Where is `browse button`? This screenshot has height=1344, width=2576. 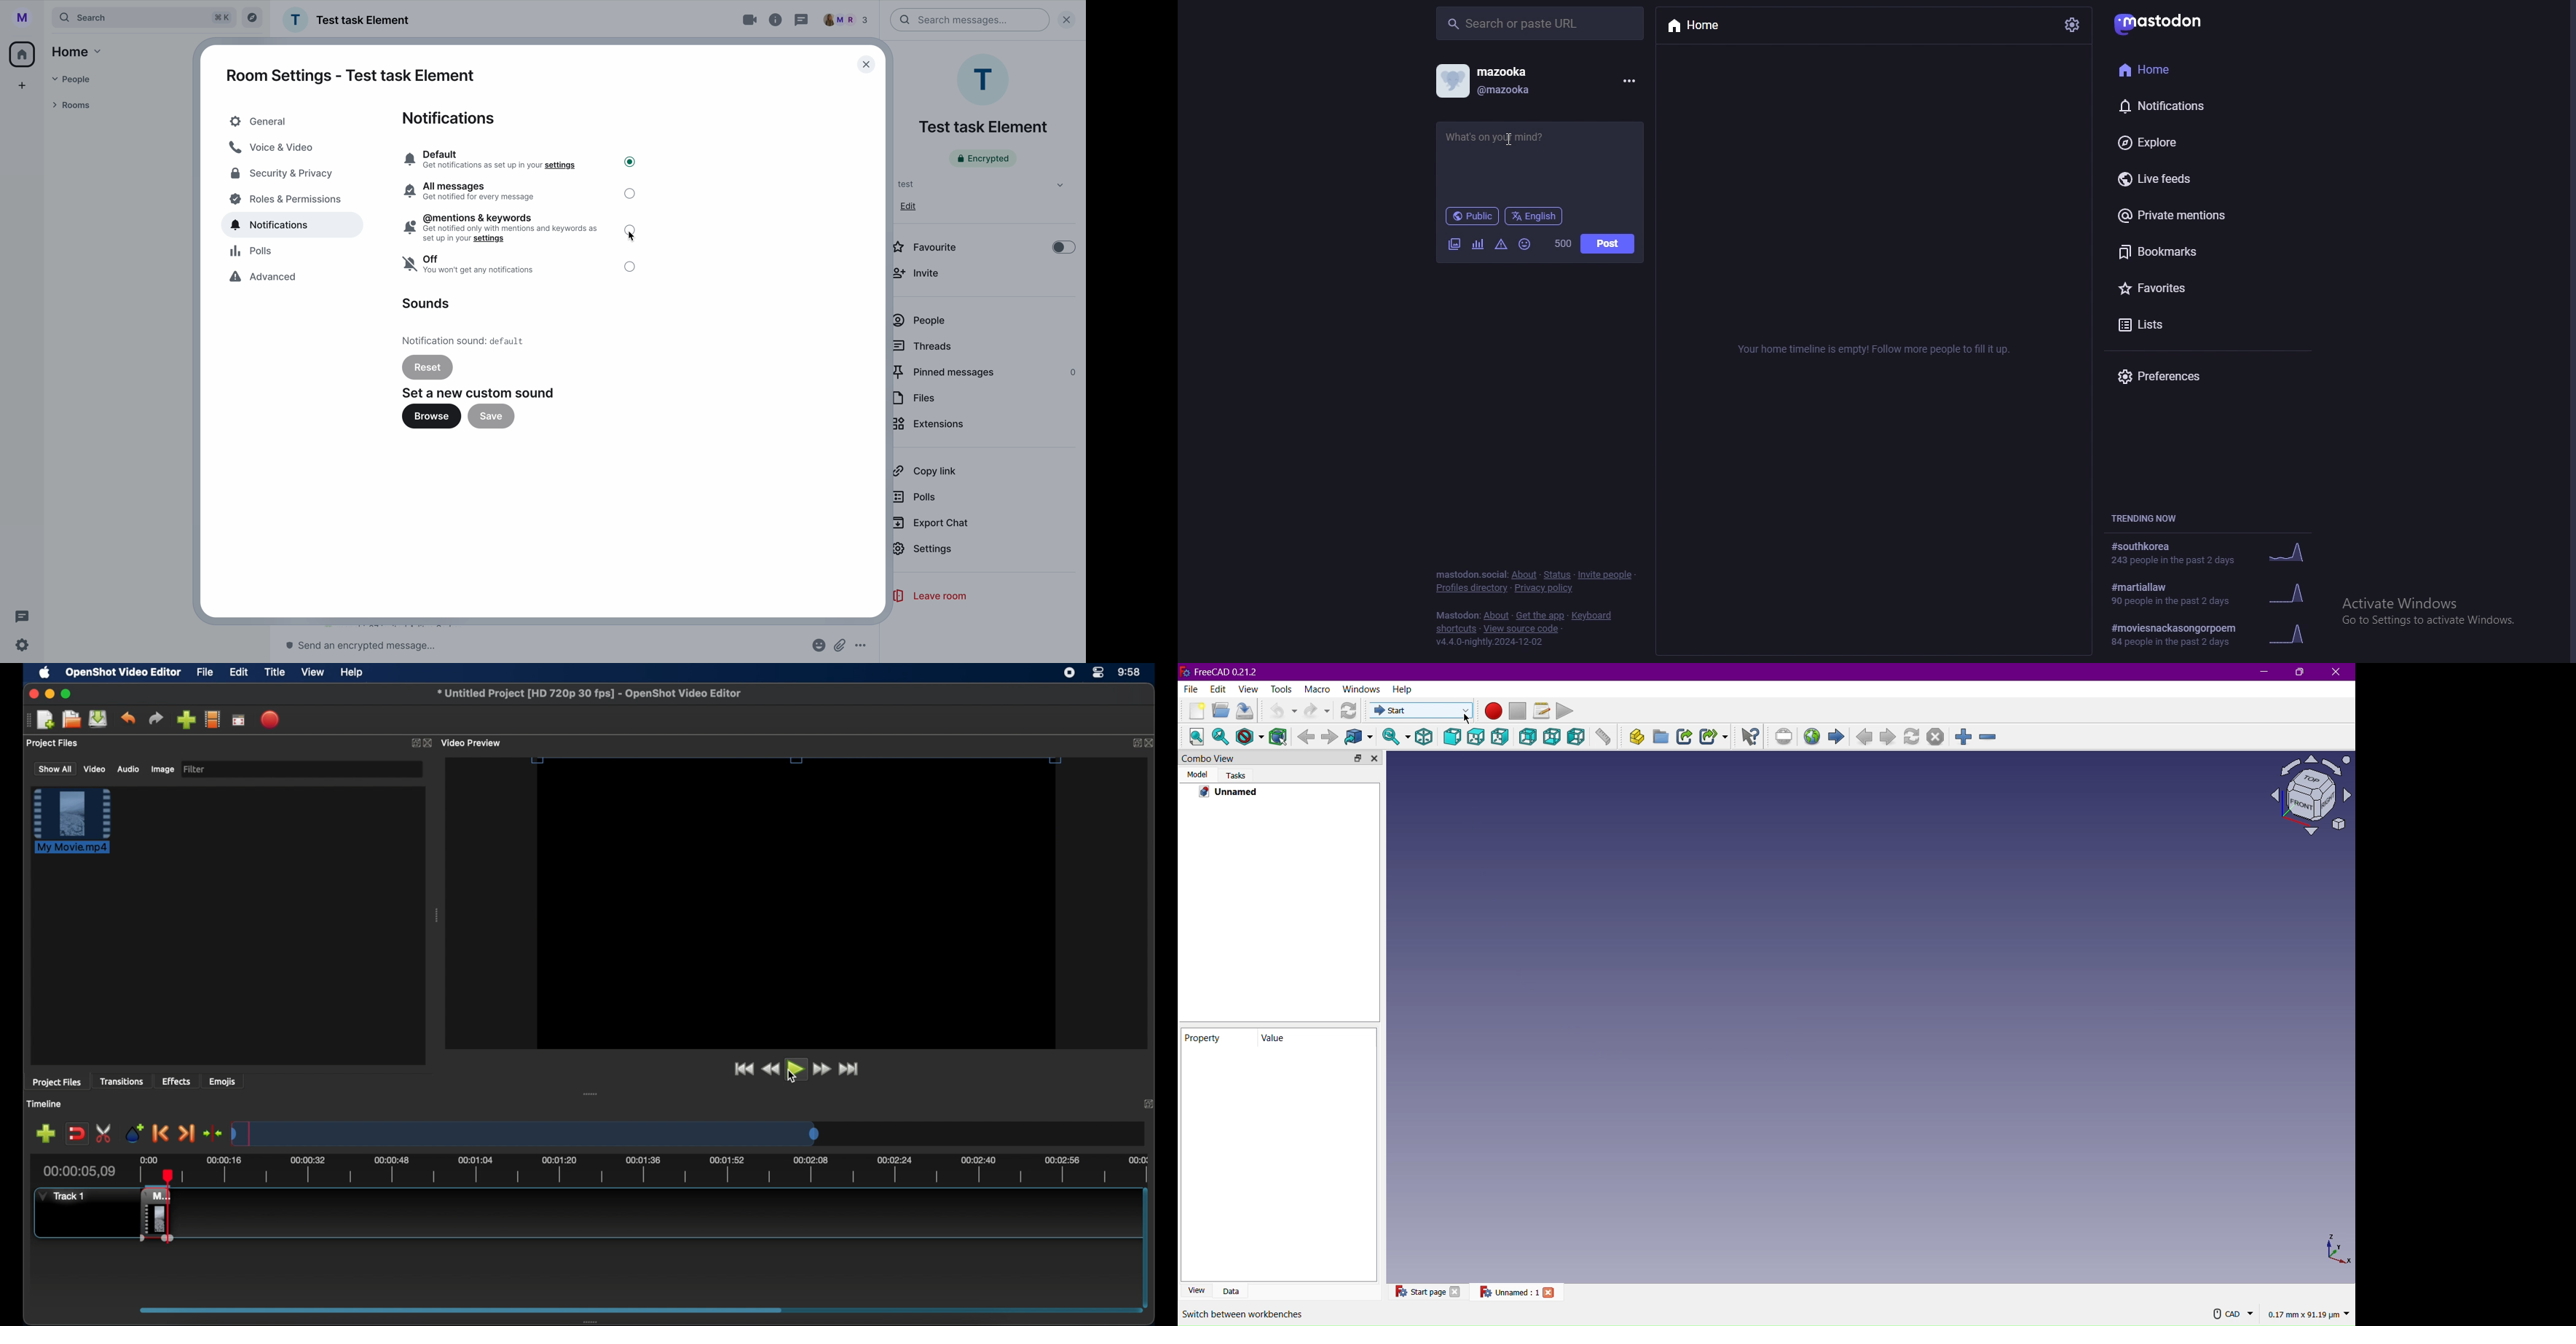 browse button is located at coordinates (431, 418).